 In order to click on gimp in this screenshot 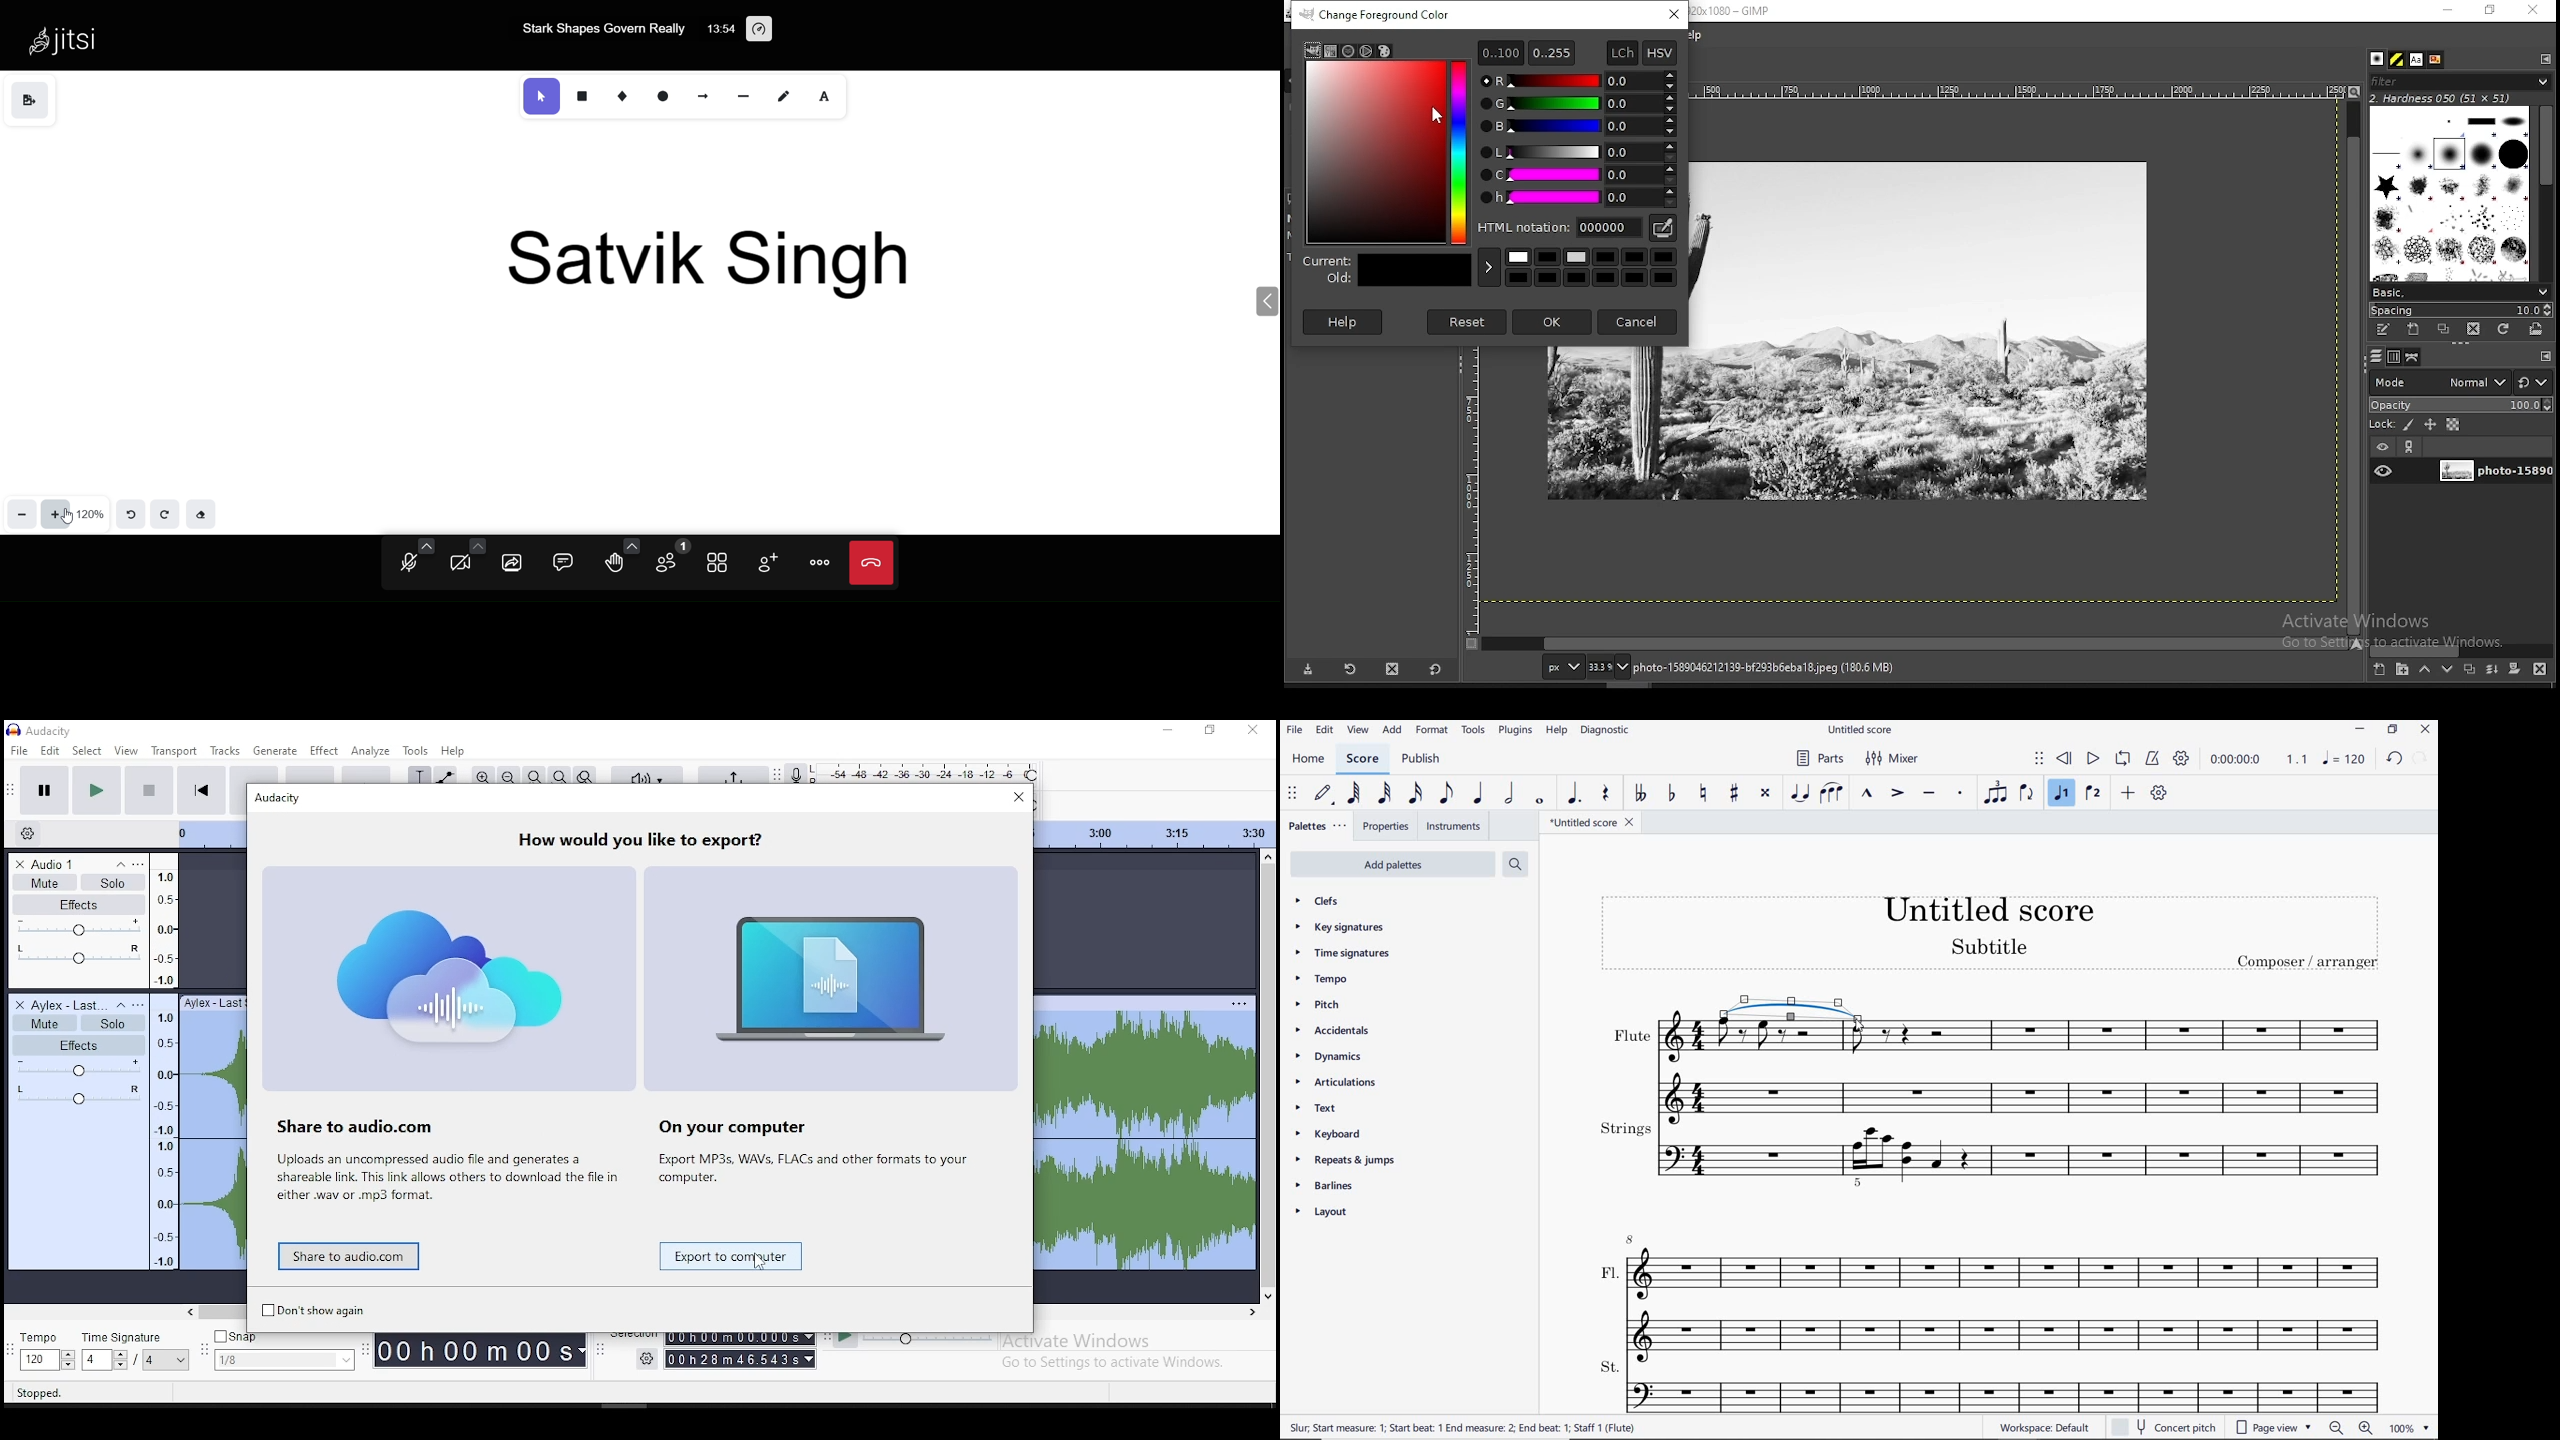, I will do `click(1312, 50)`.